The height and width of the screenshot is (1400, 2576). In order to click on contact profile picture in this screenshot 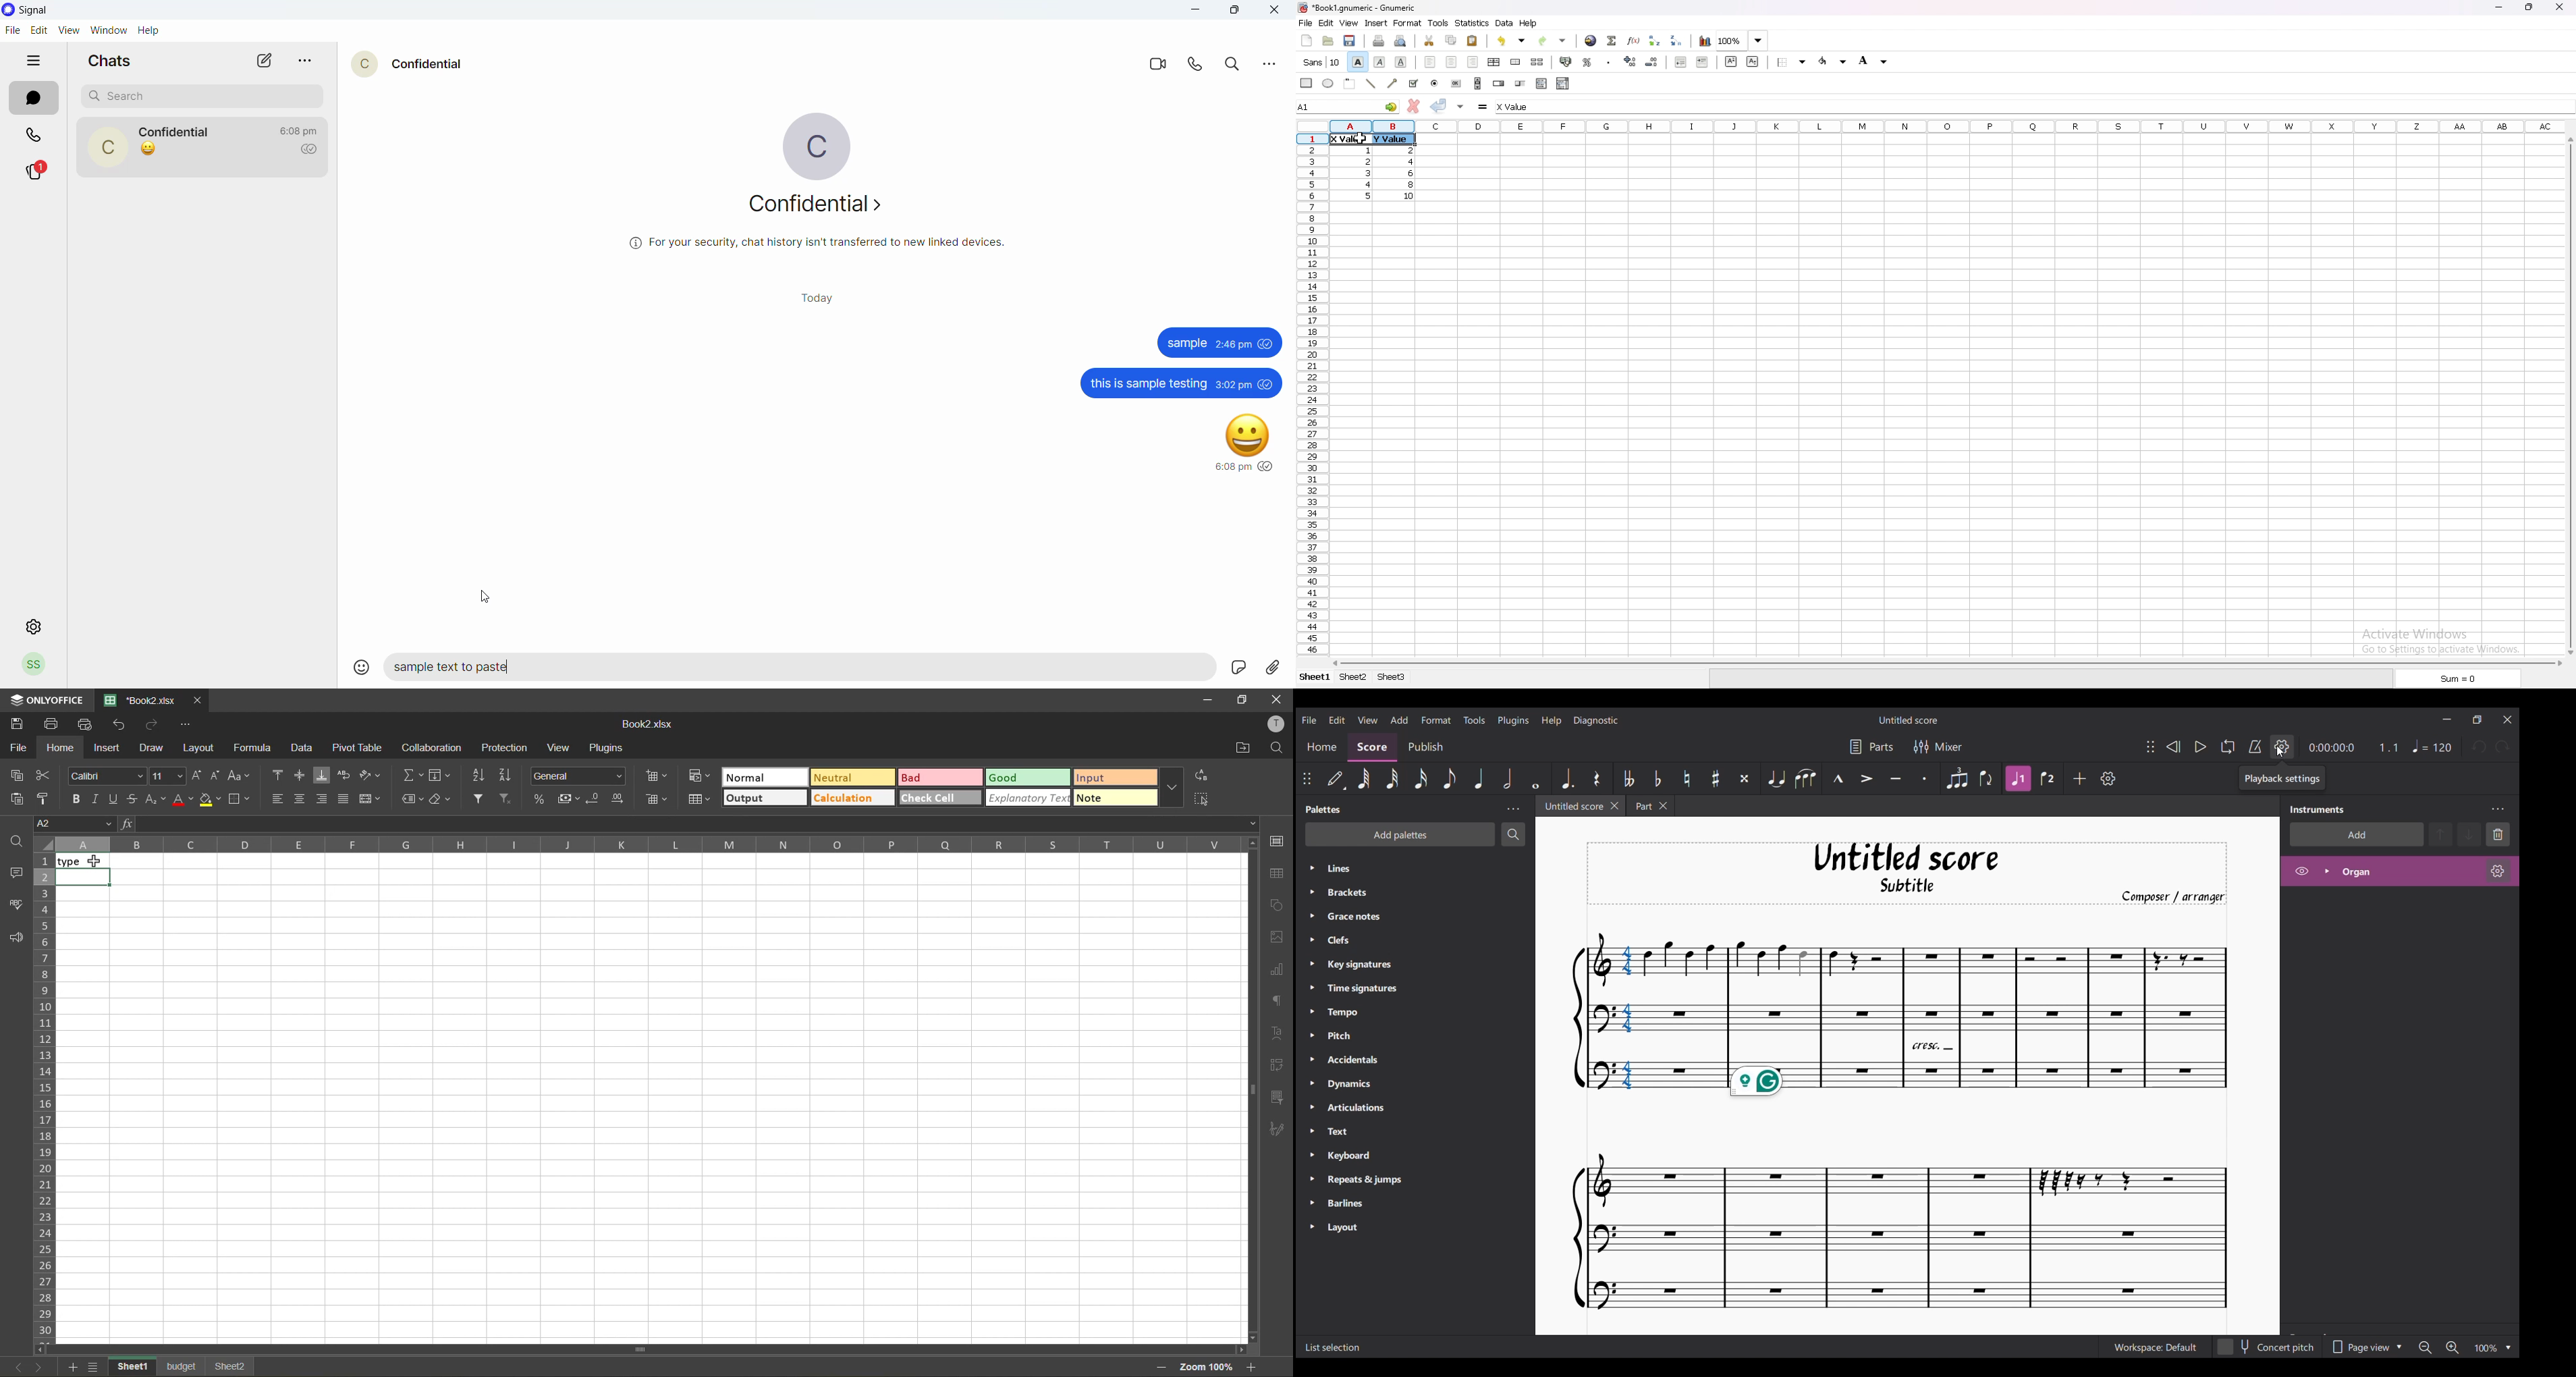, I will do `click(366, 68)`.